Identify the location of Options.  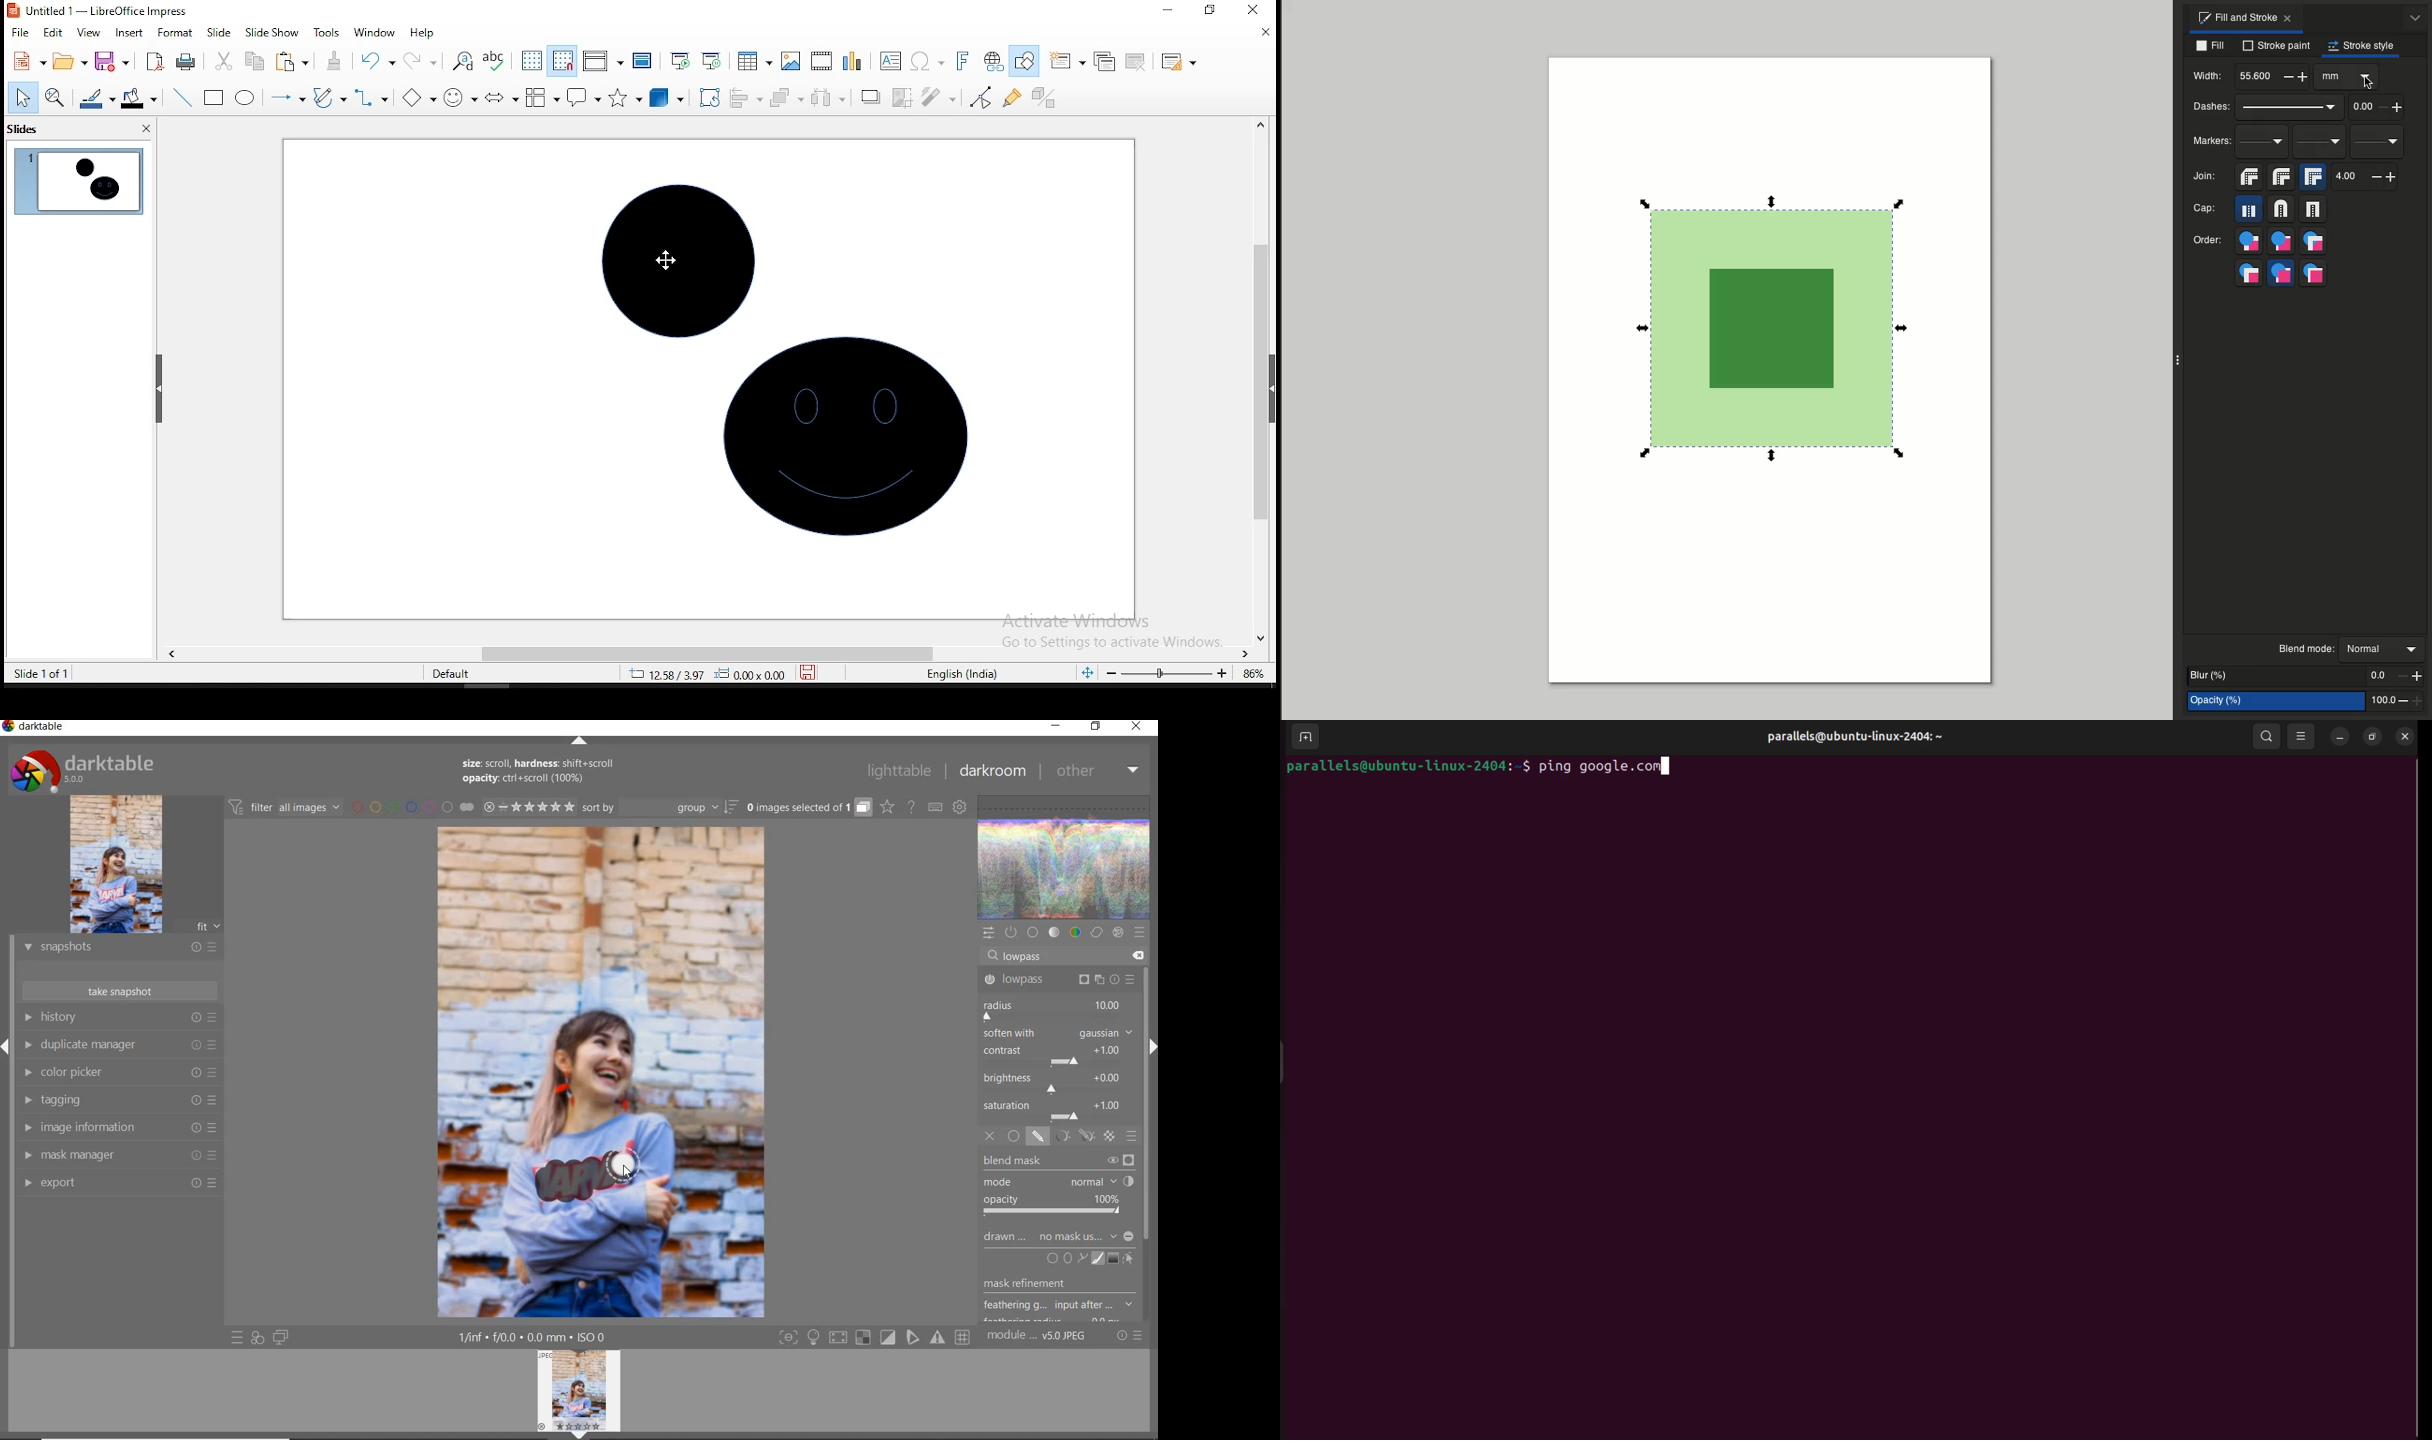
(2347, 76).